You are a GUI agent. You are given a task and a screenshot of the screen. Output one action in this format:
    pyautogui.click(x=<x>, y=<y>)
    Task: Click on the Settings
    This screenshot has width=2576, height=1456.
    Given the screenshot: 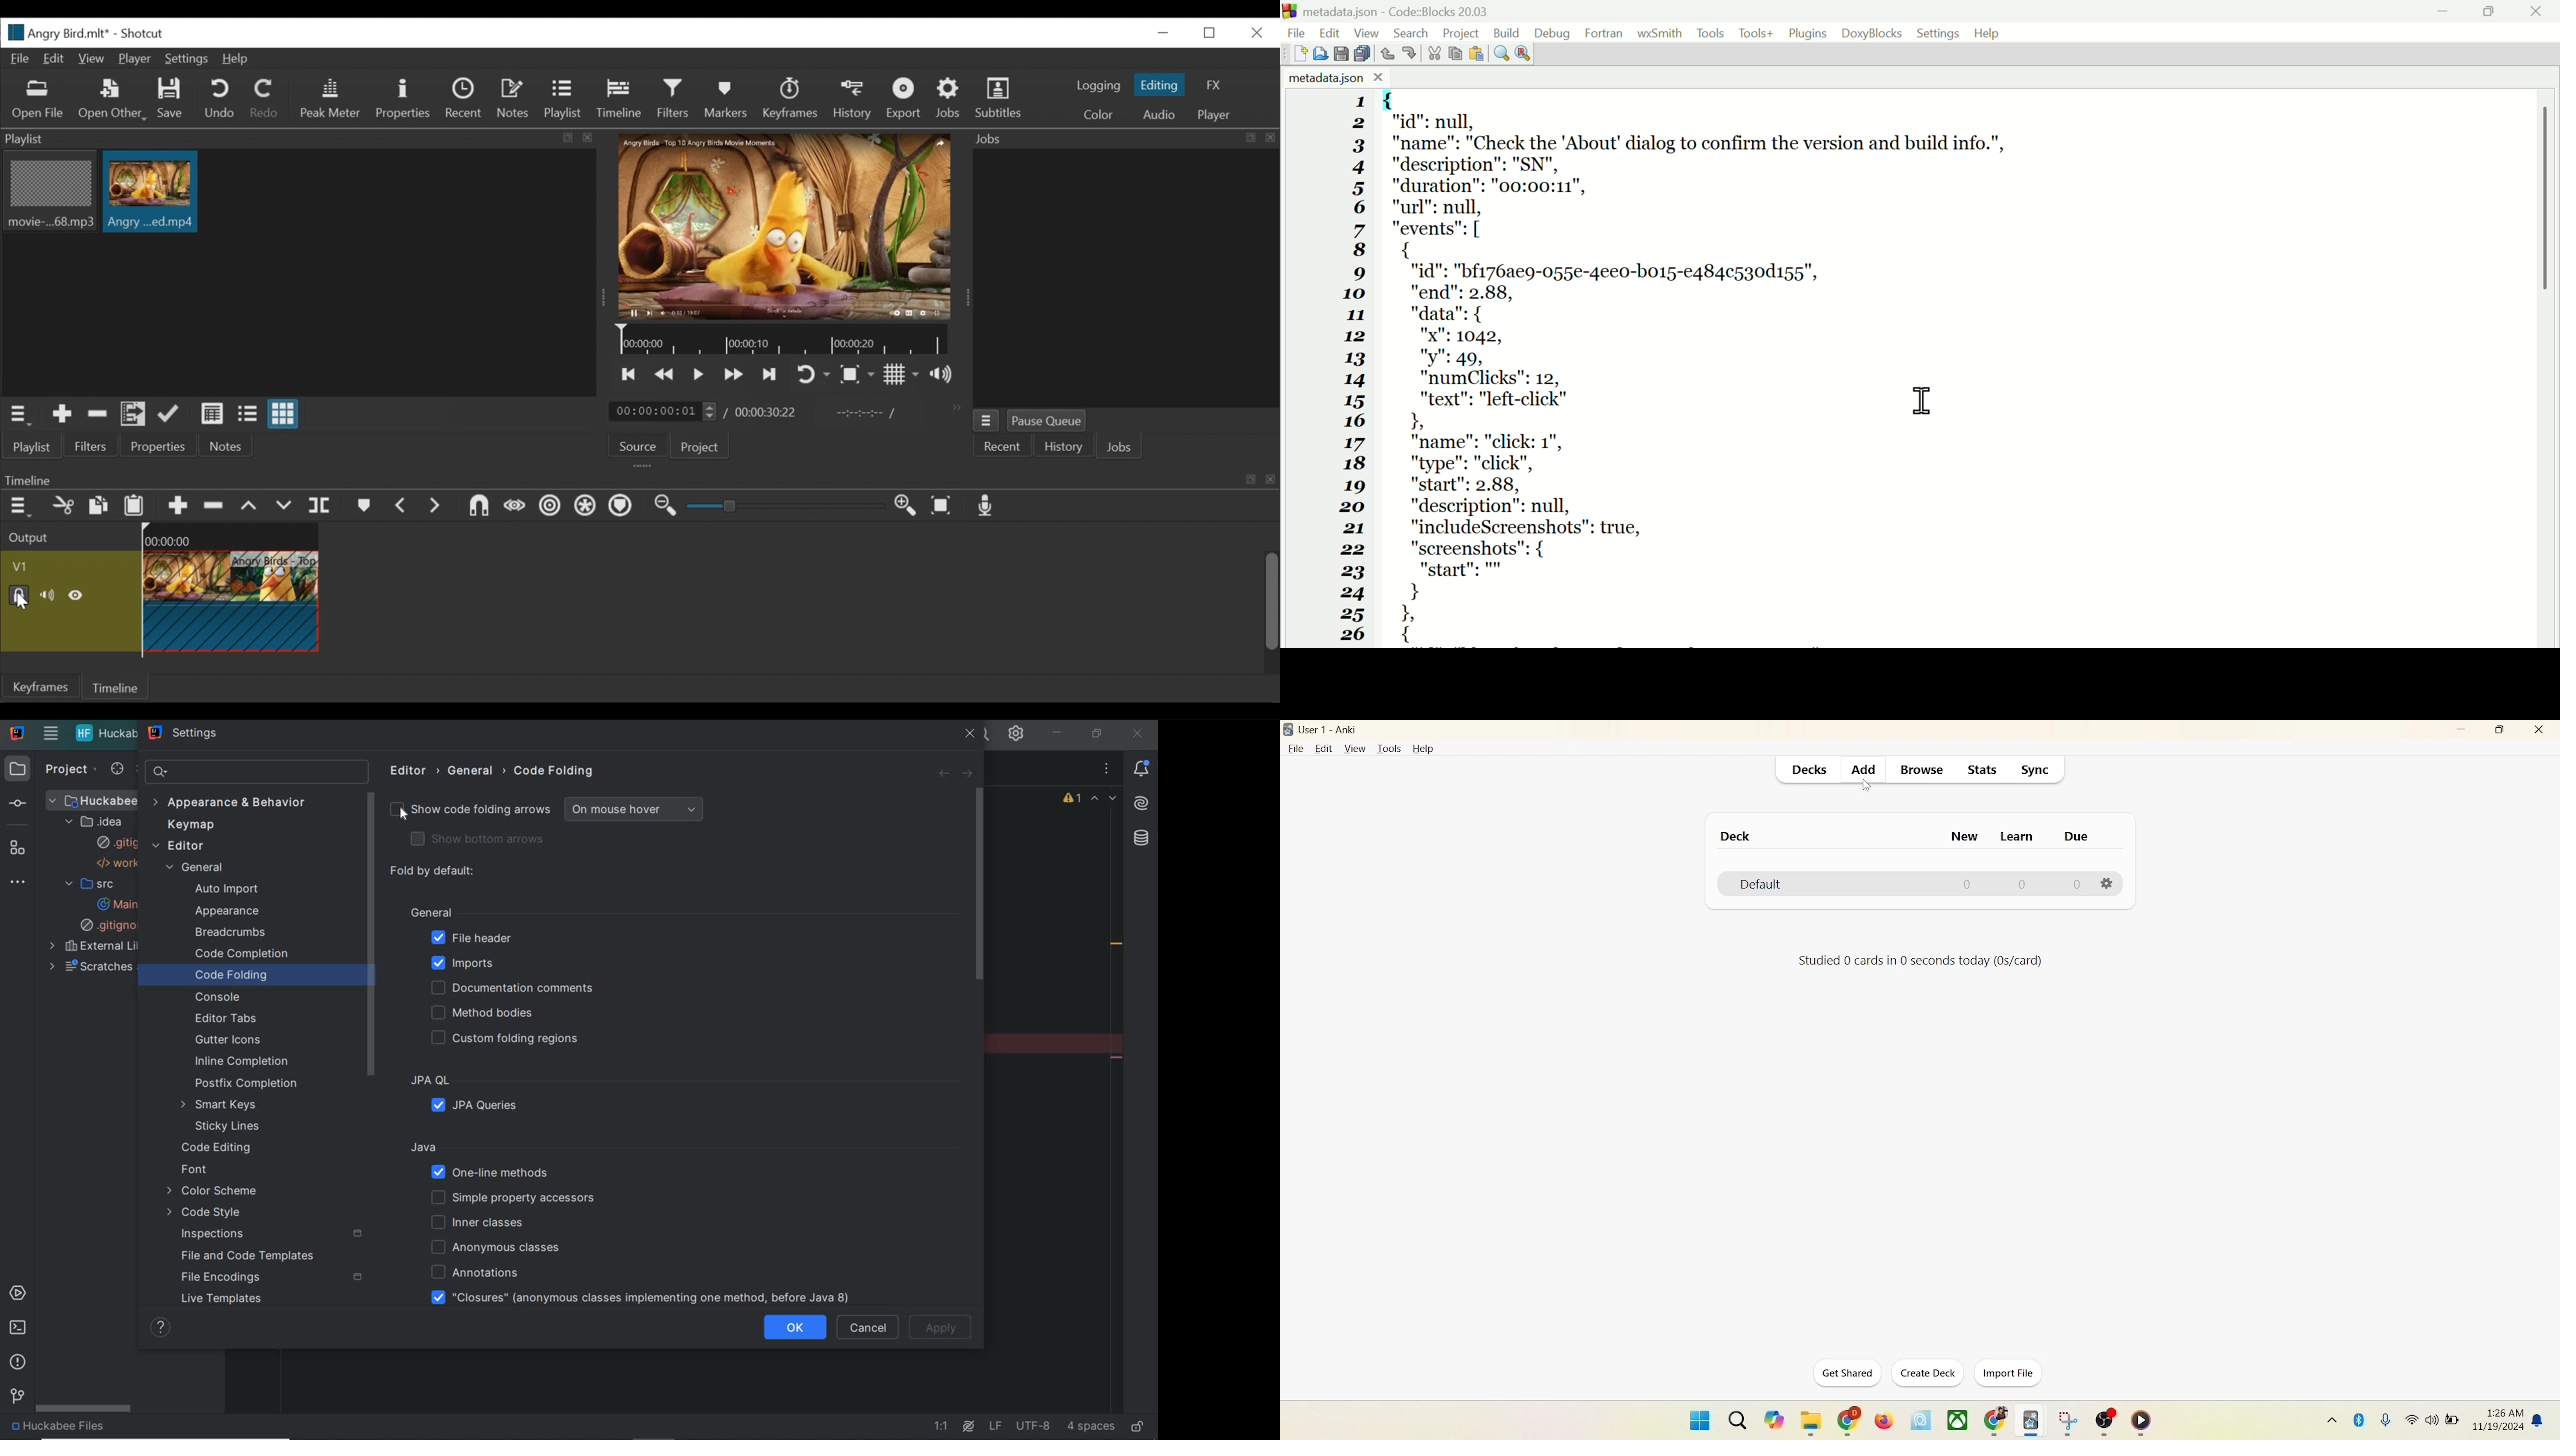 What is the action you would take?
    pyautogui.click(x=186, y=59)
    